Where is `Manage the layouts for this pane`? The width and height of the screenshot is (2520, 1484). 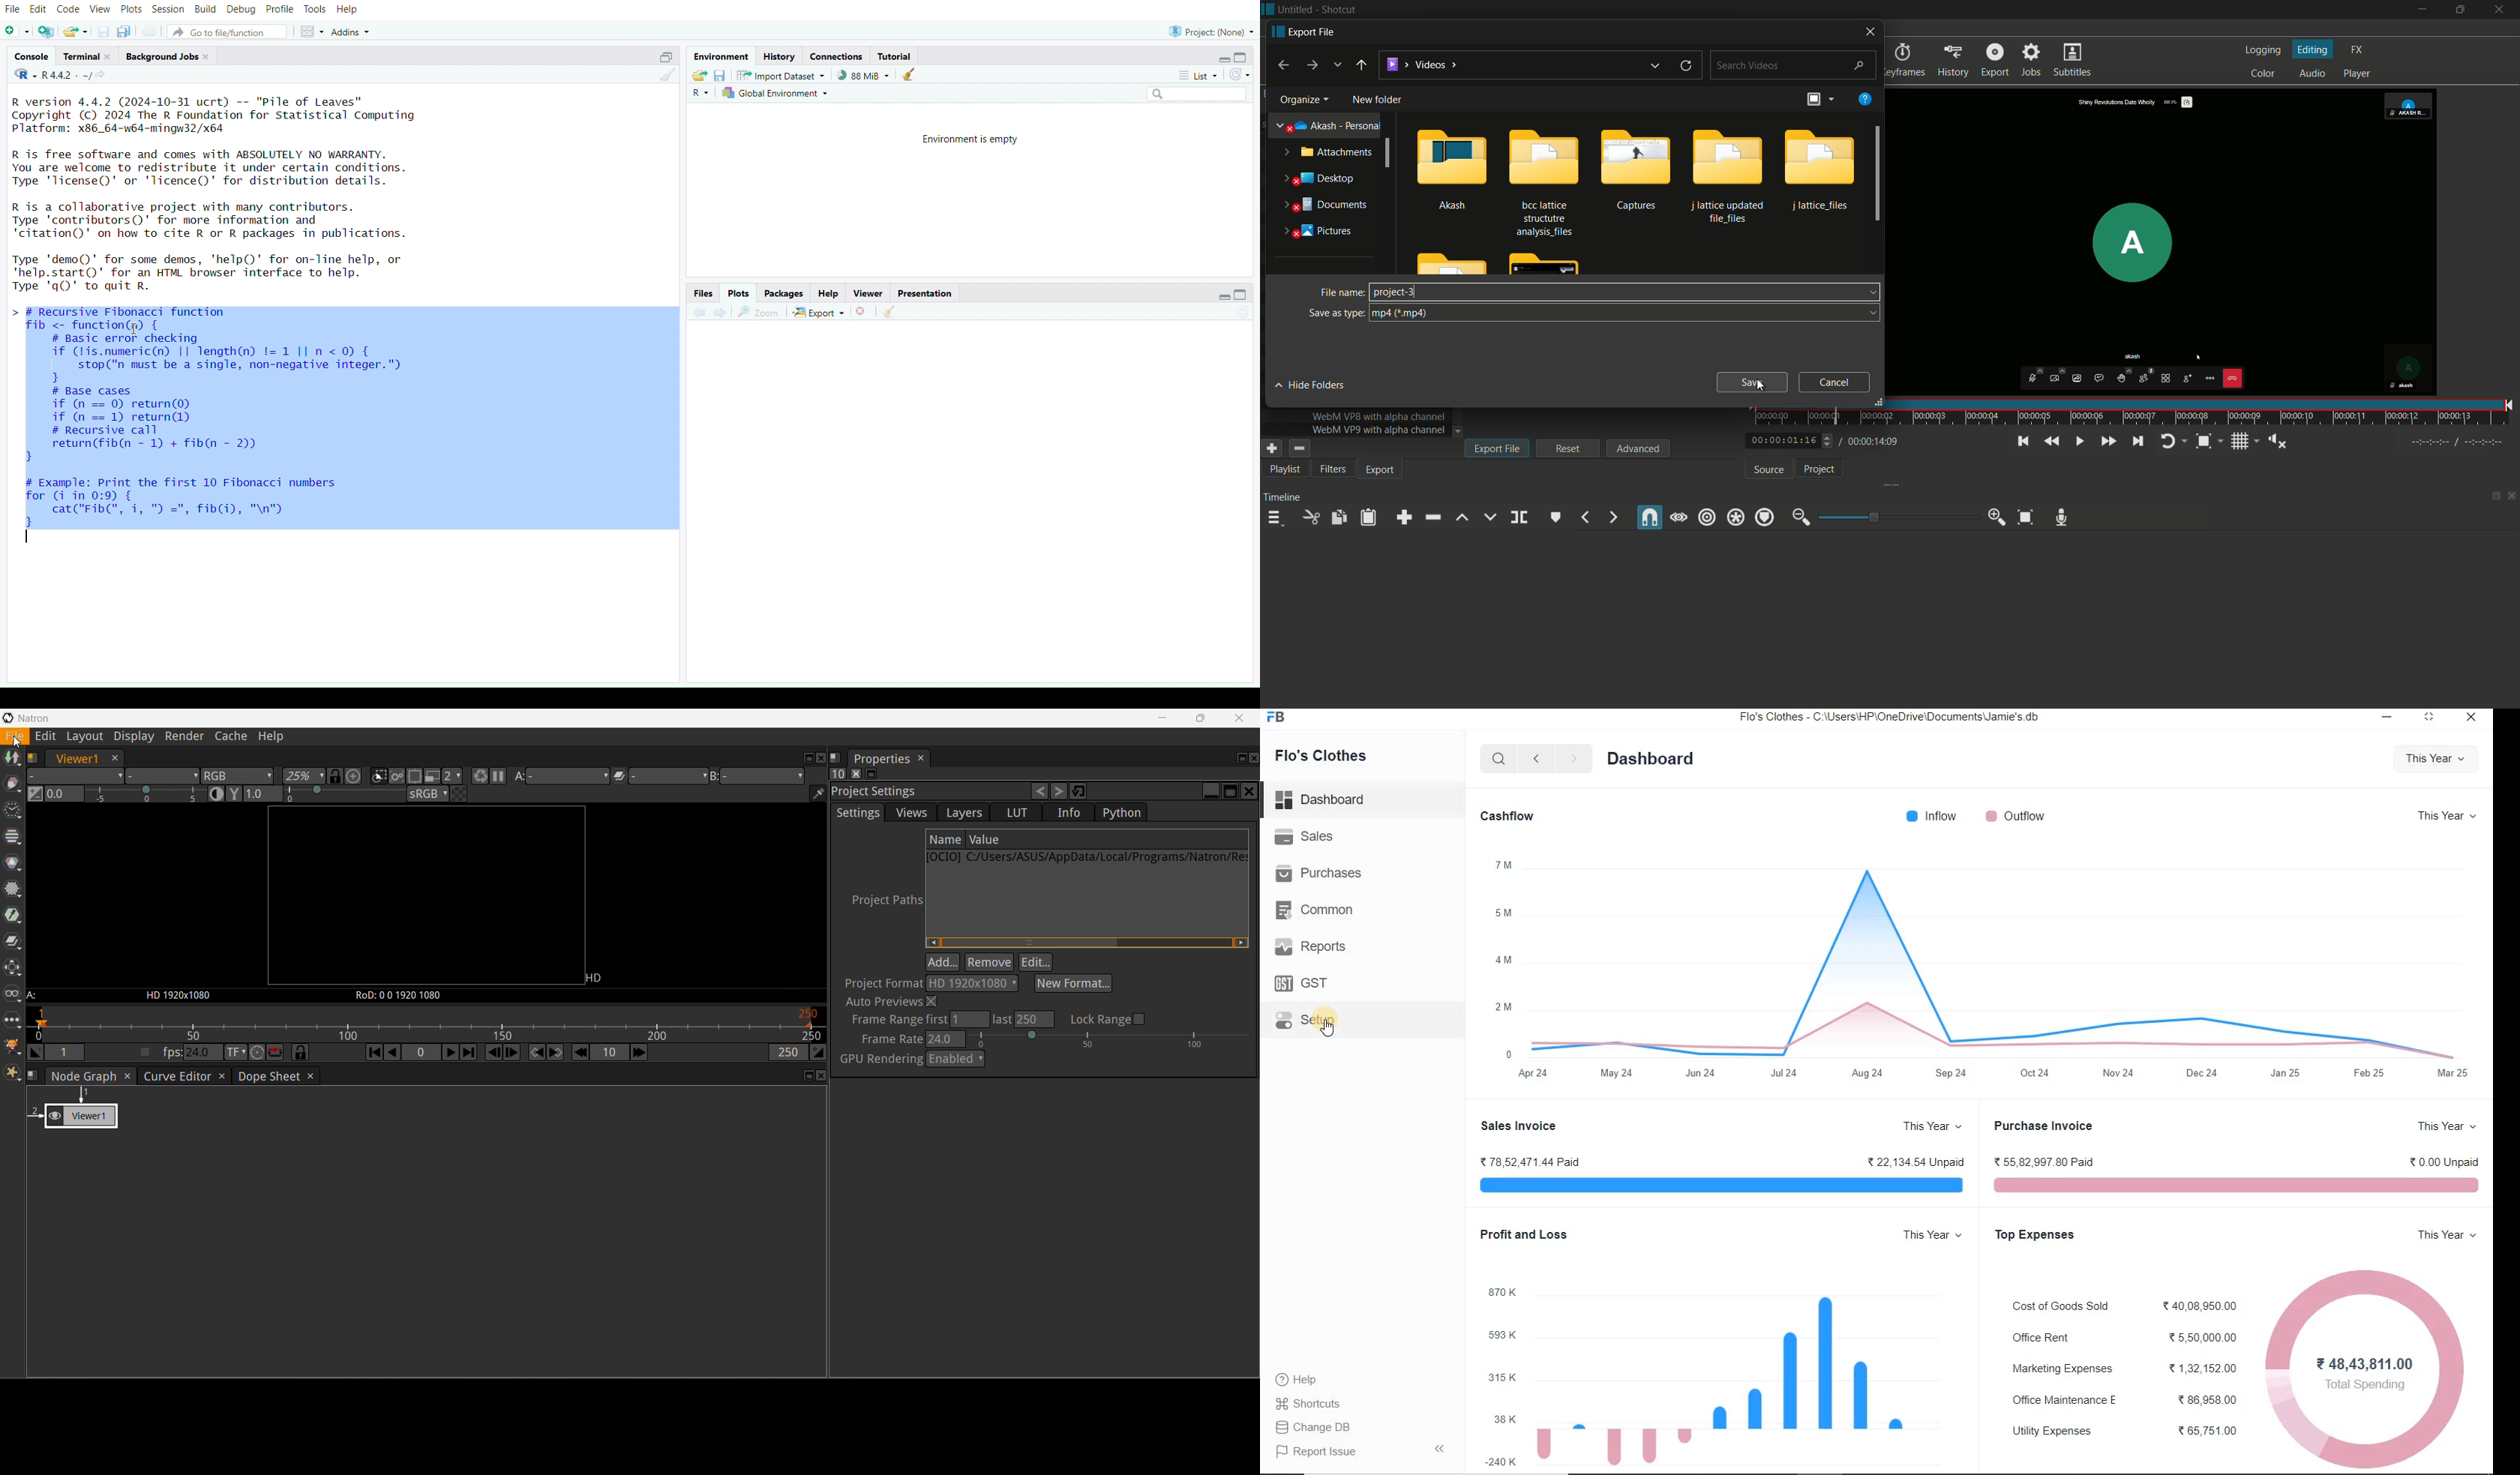
Manage the layouts for this pane is located at coordinates (33, 758).